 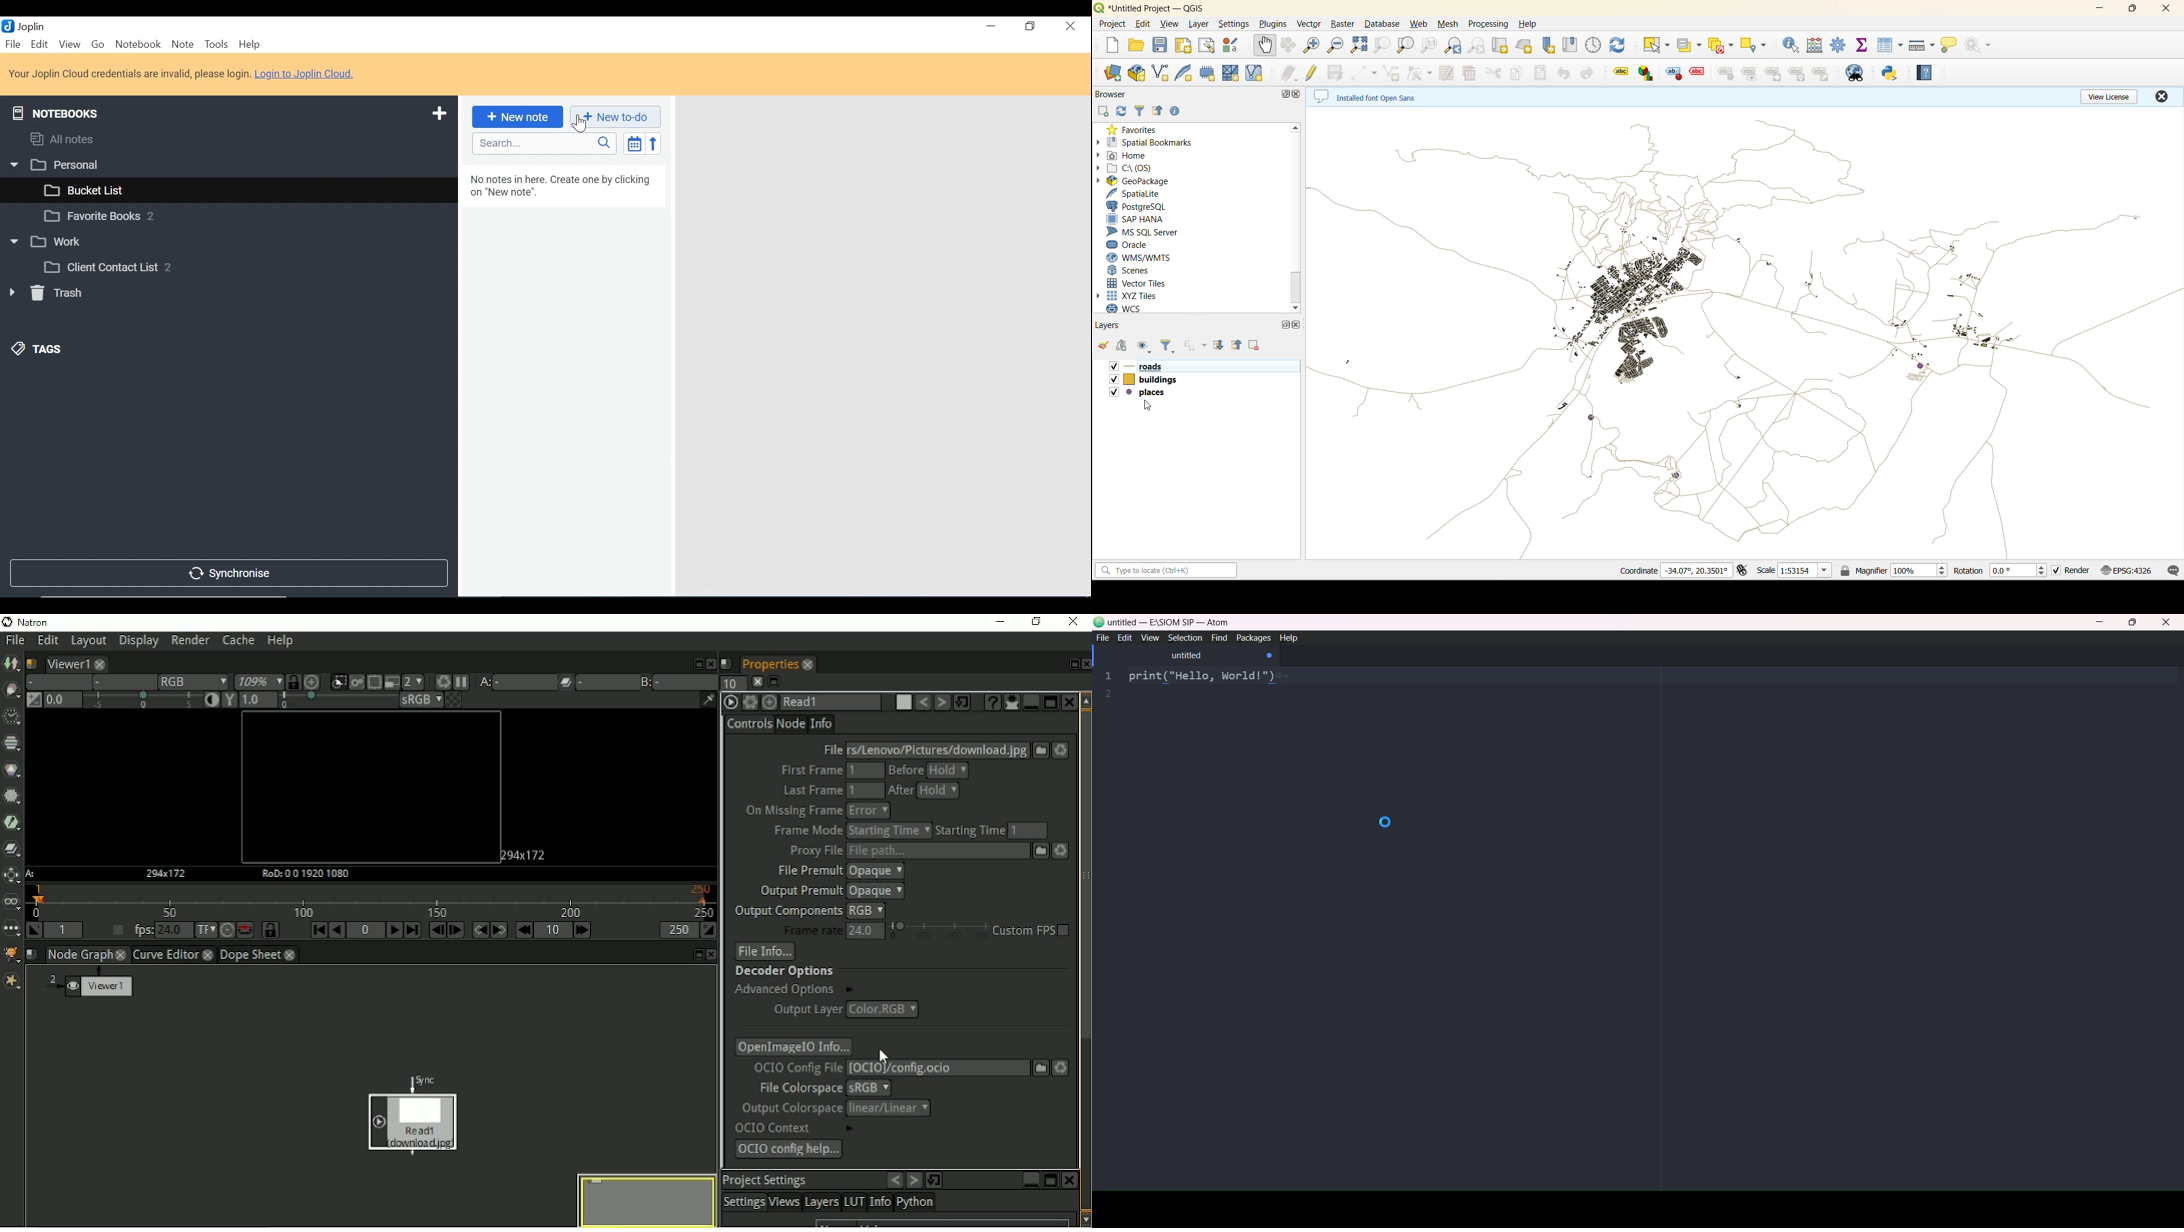 I want to click on Edit, so click(x=46, y=641).